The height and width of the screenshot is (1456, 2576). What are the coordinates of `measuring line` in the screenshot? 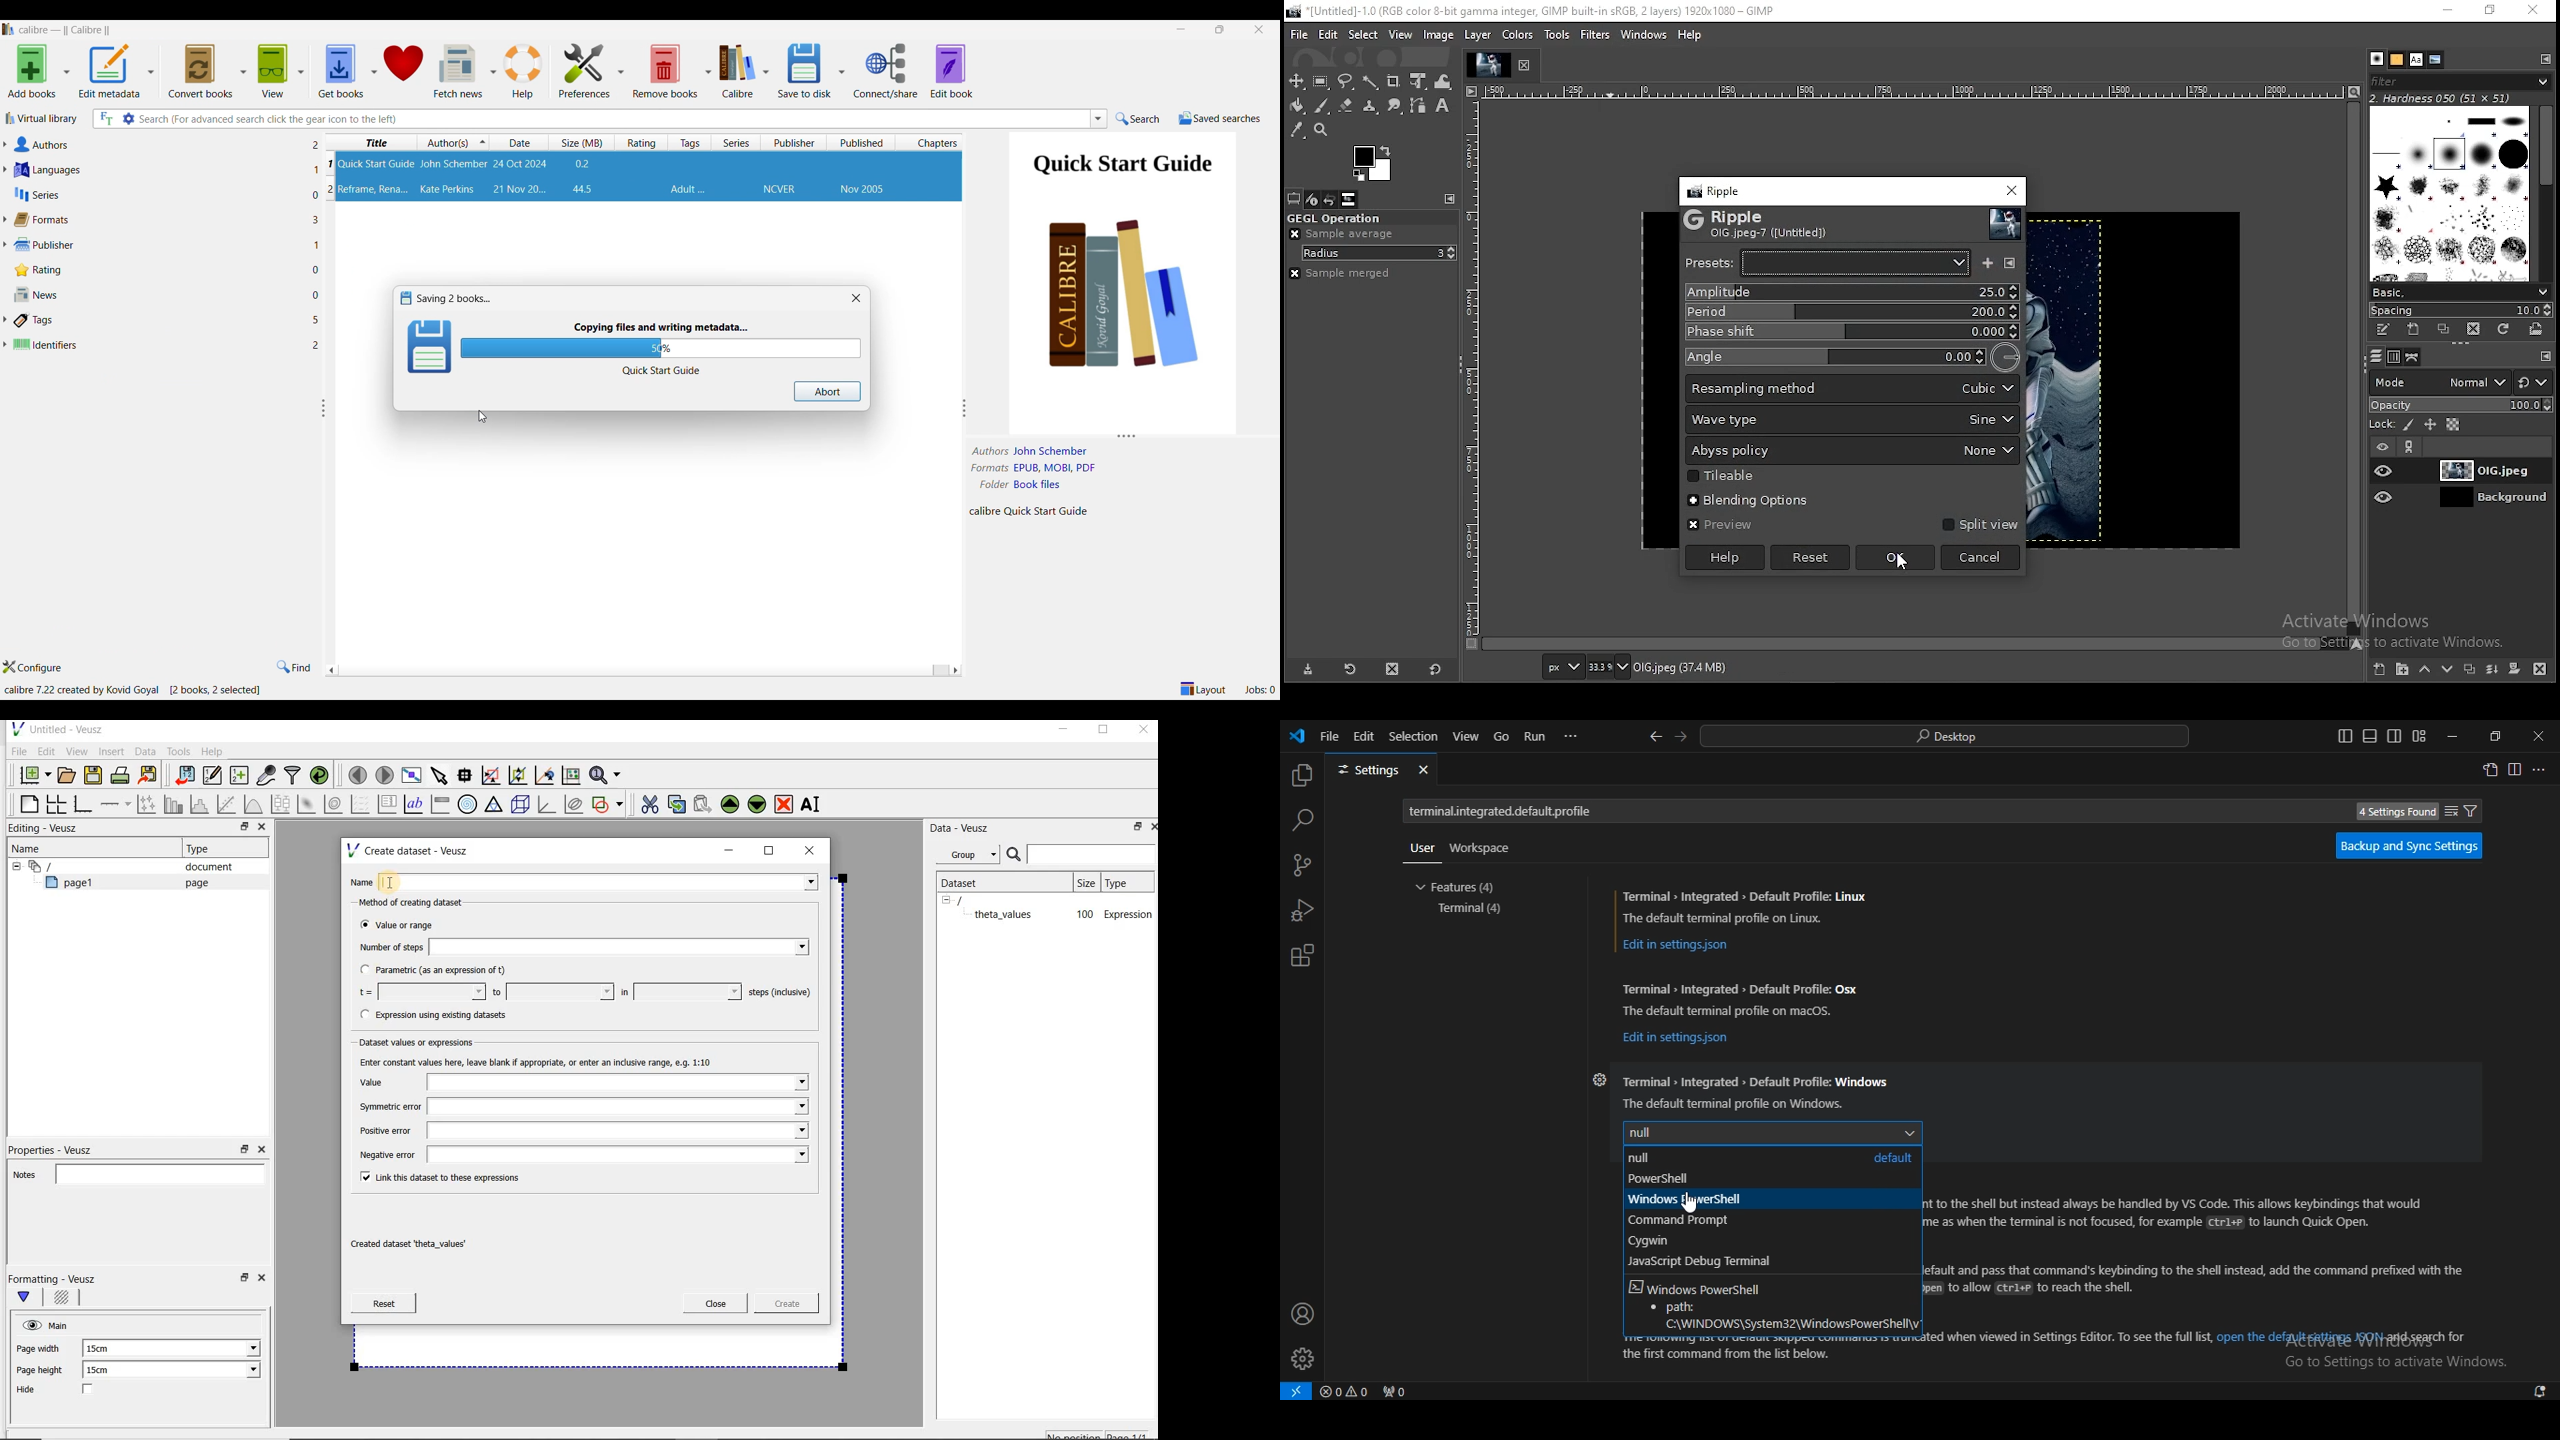 It's located at (1913, 92).